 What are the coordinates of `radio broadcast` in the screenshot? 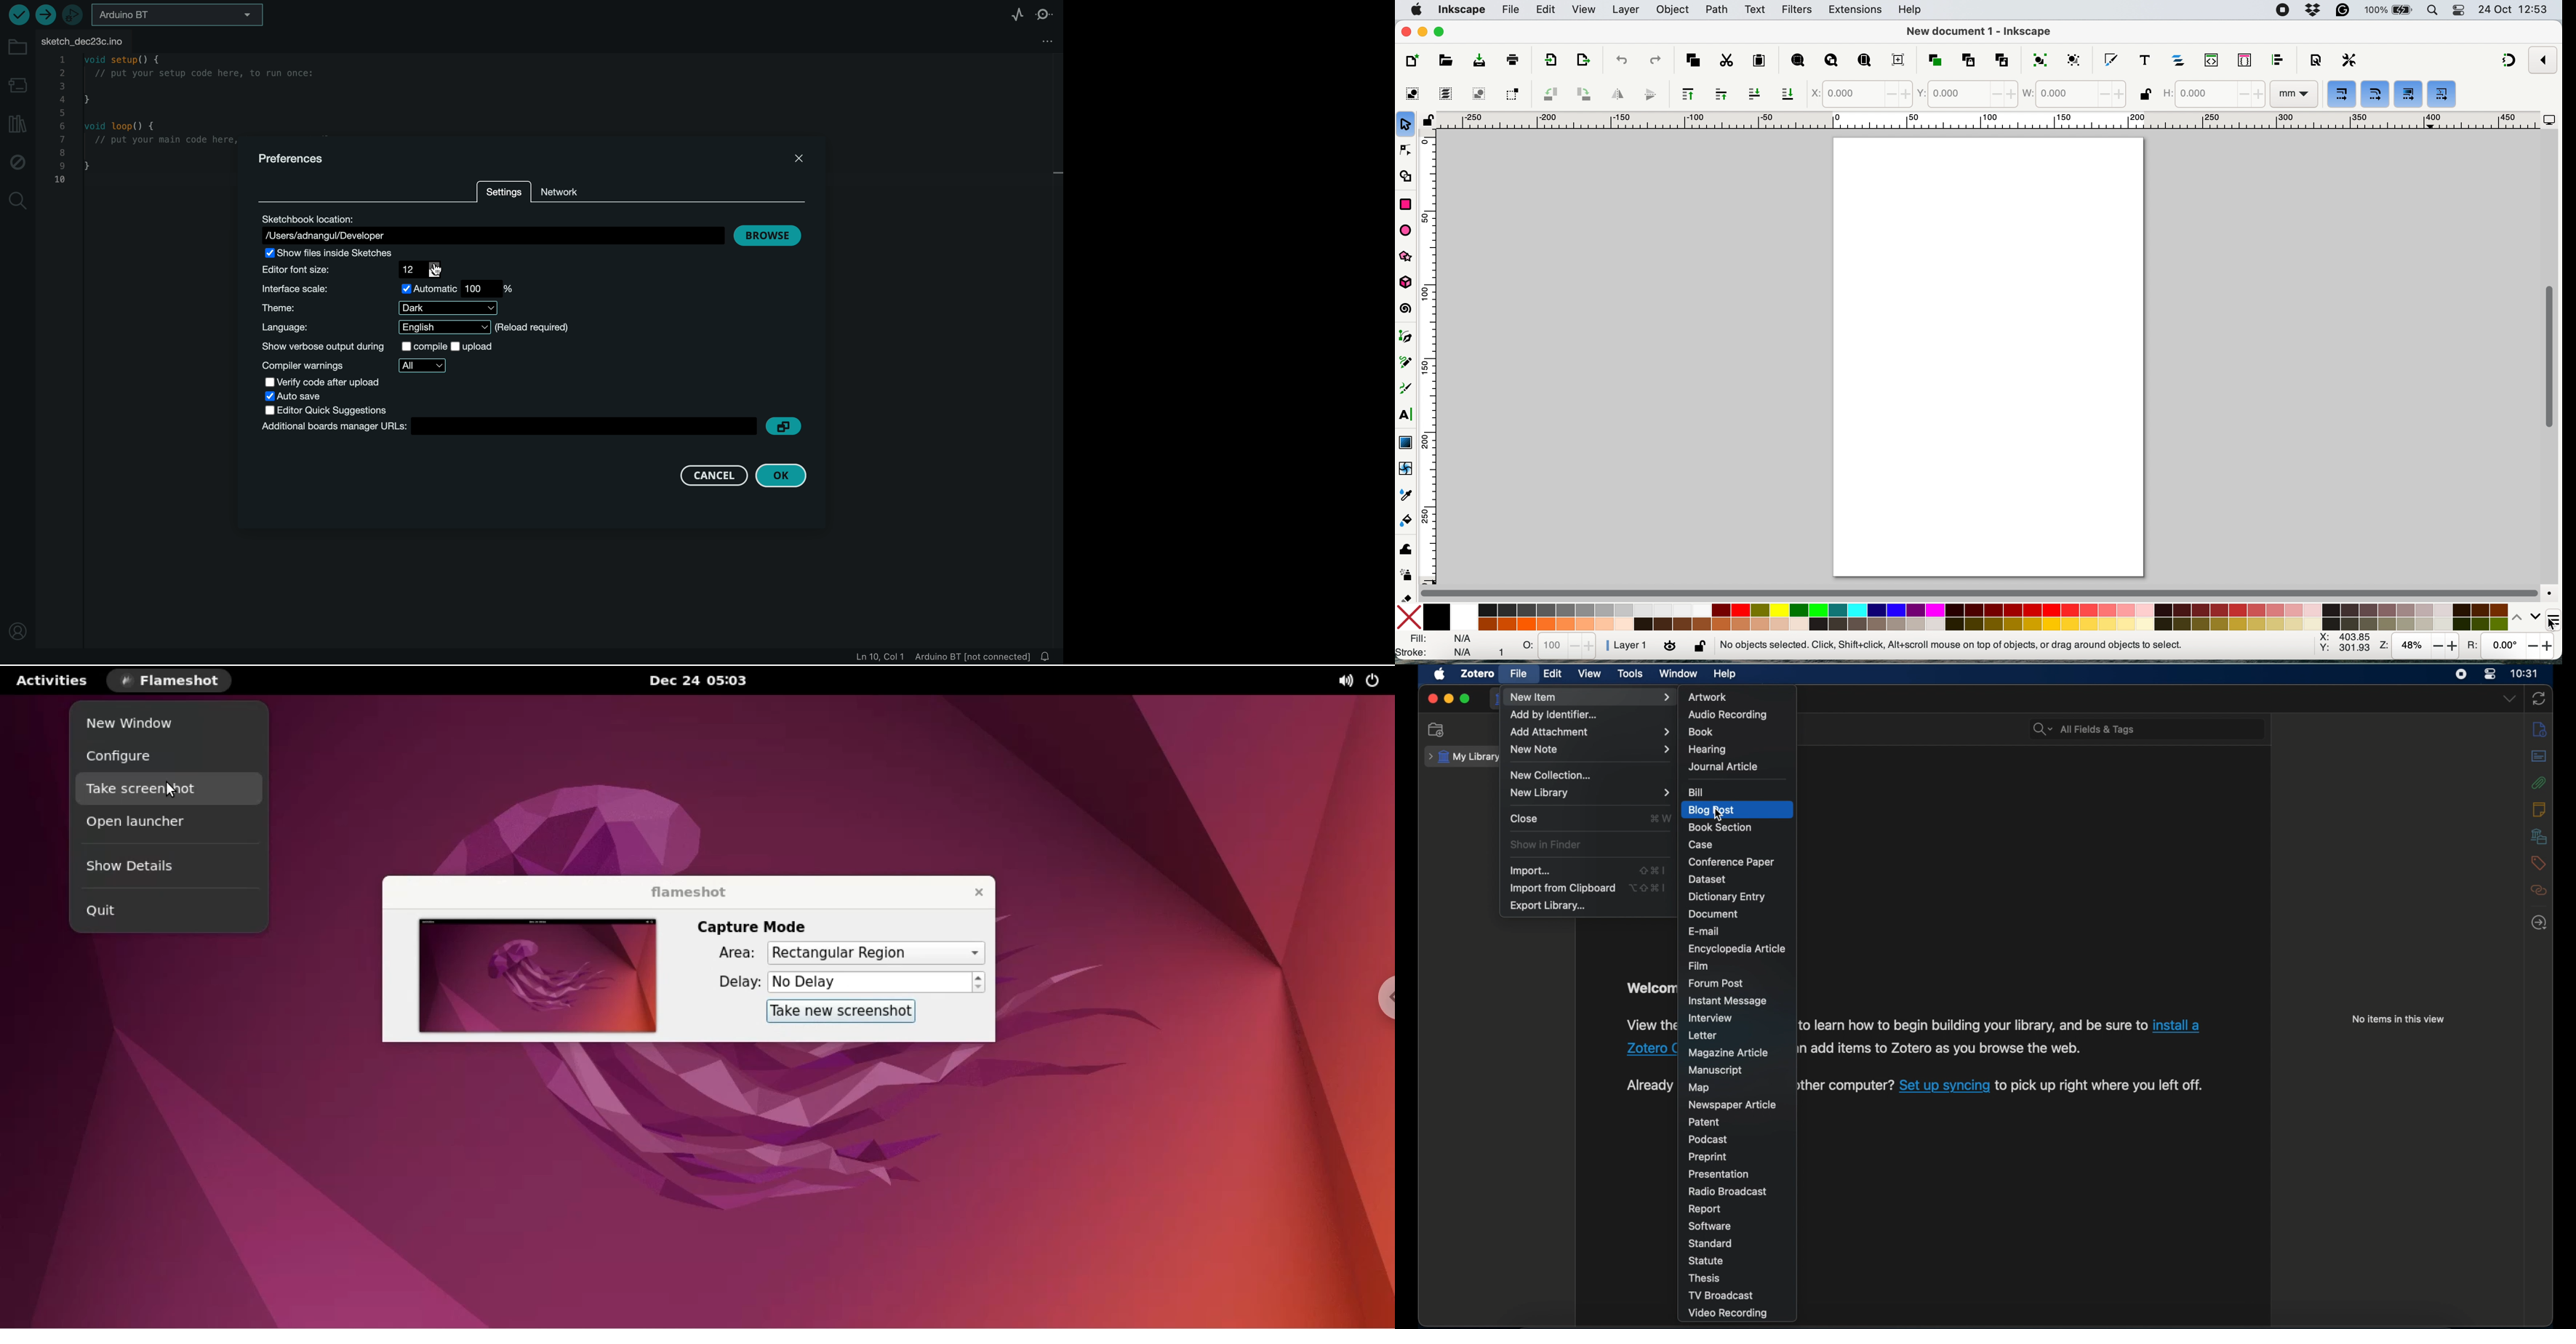 It's located at (1728, 1191).